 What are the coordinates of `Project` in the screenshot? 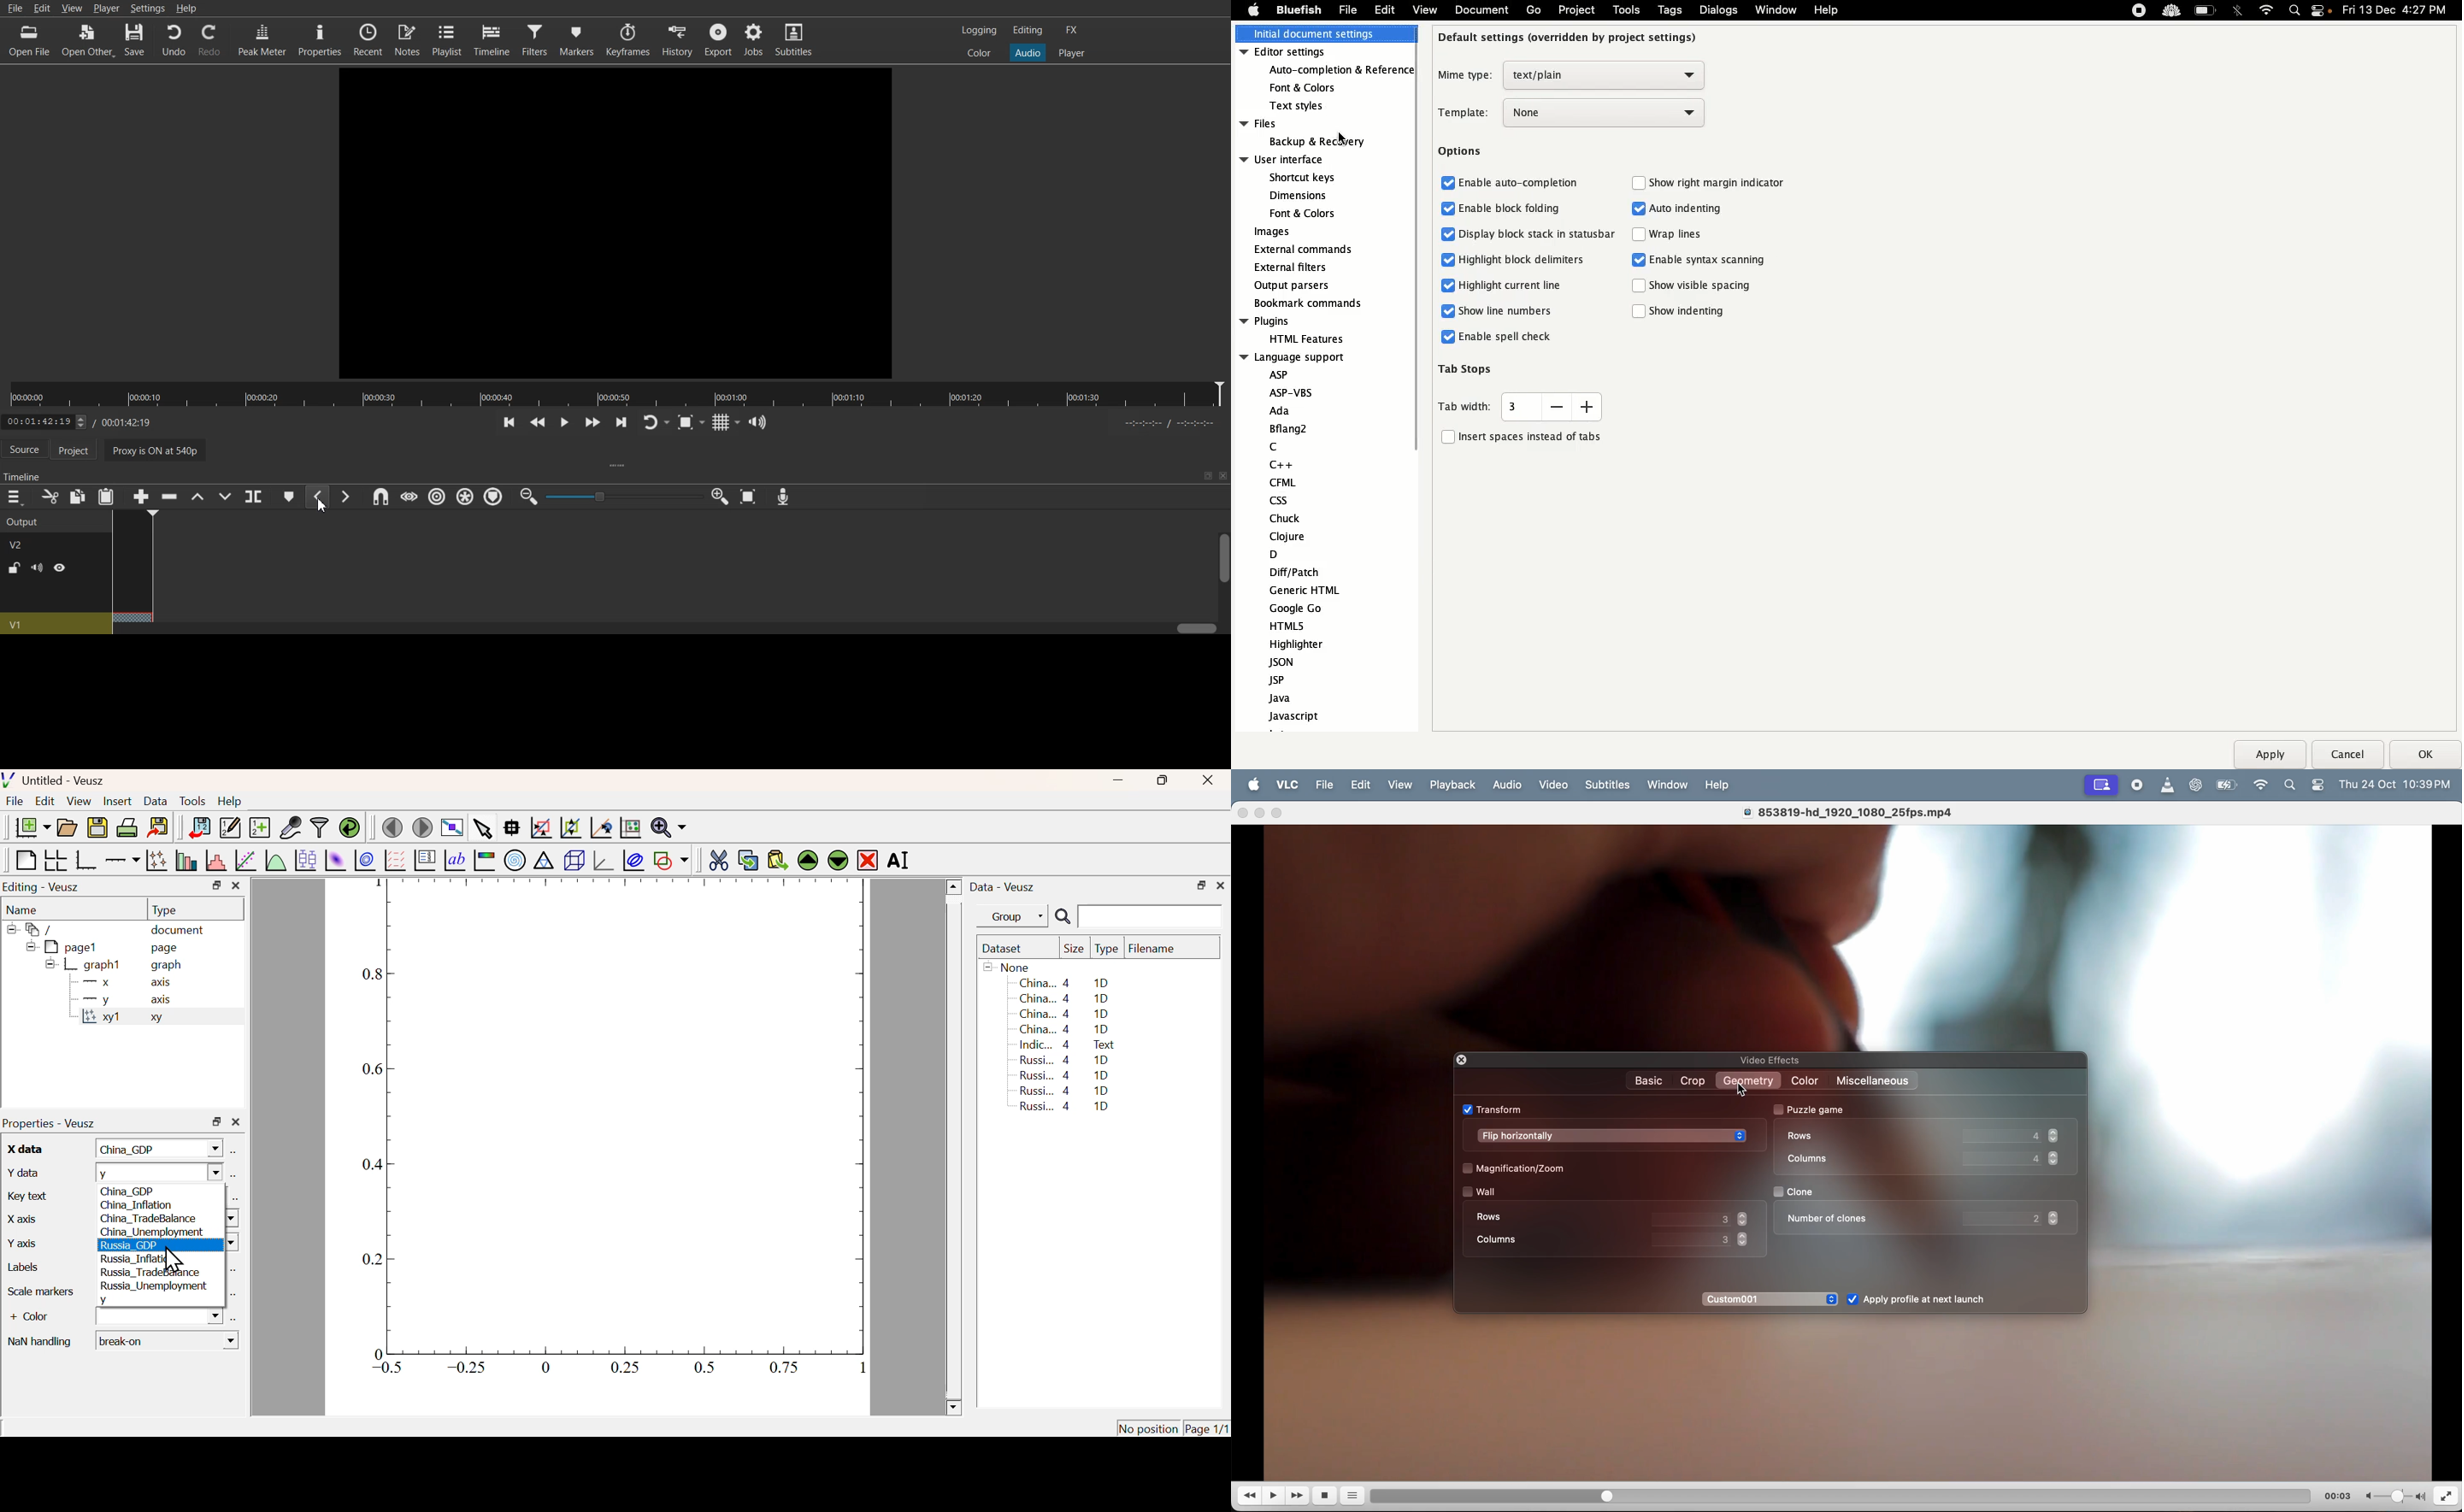 It's located at (78, 451).